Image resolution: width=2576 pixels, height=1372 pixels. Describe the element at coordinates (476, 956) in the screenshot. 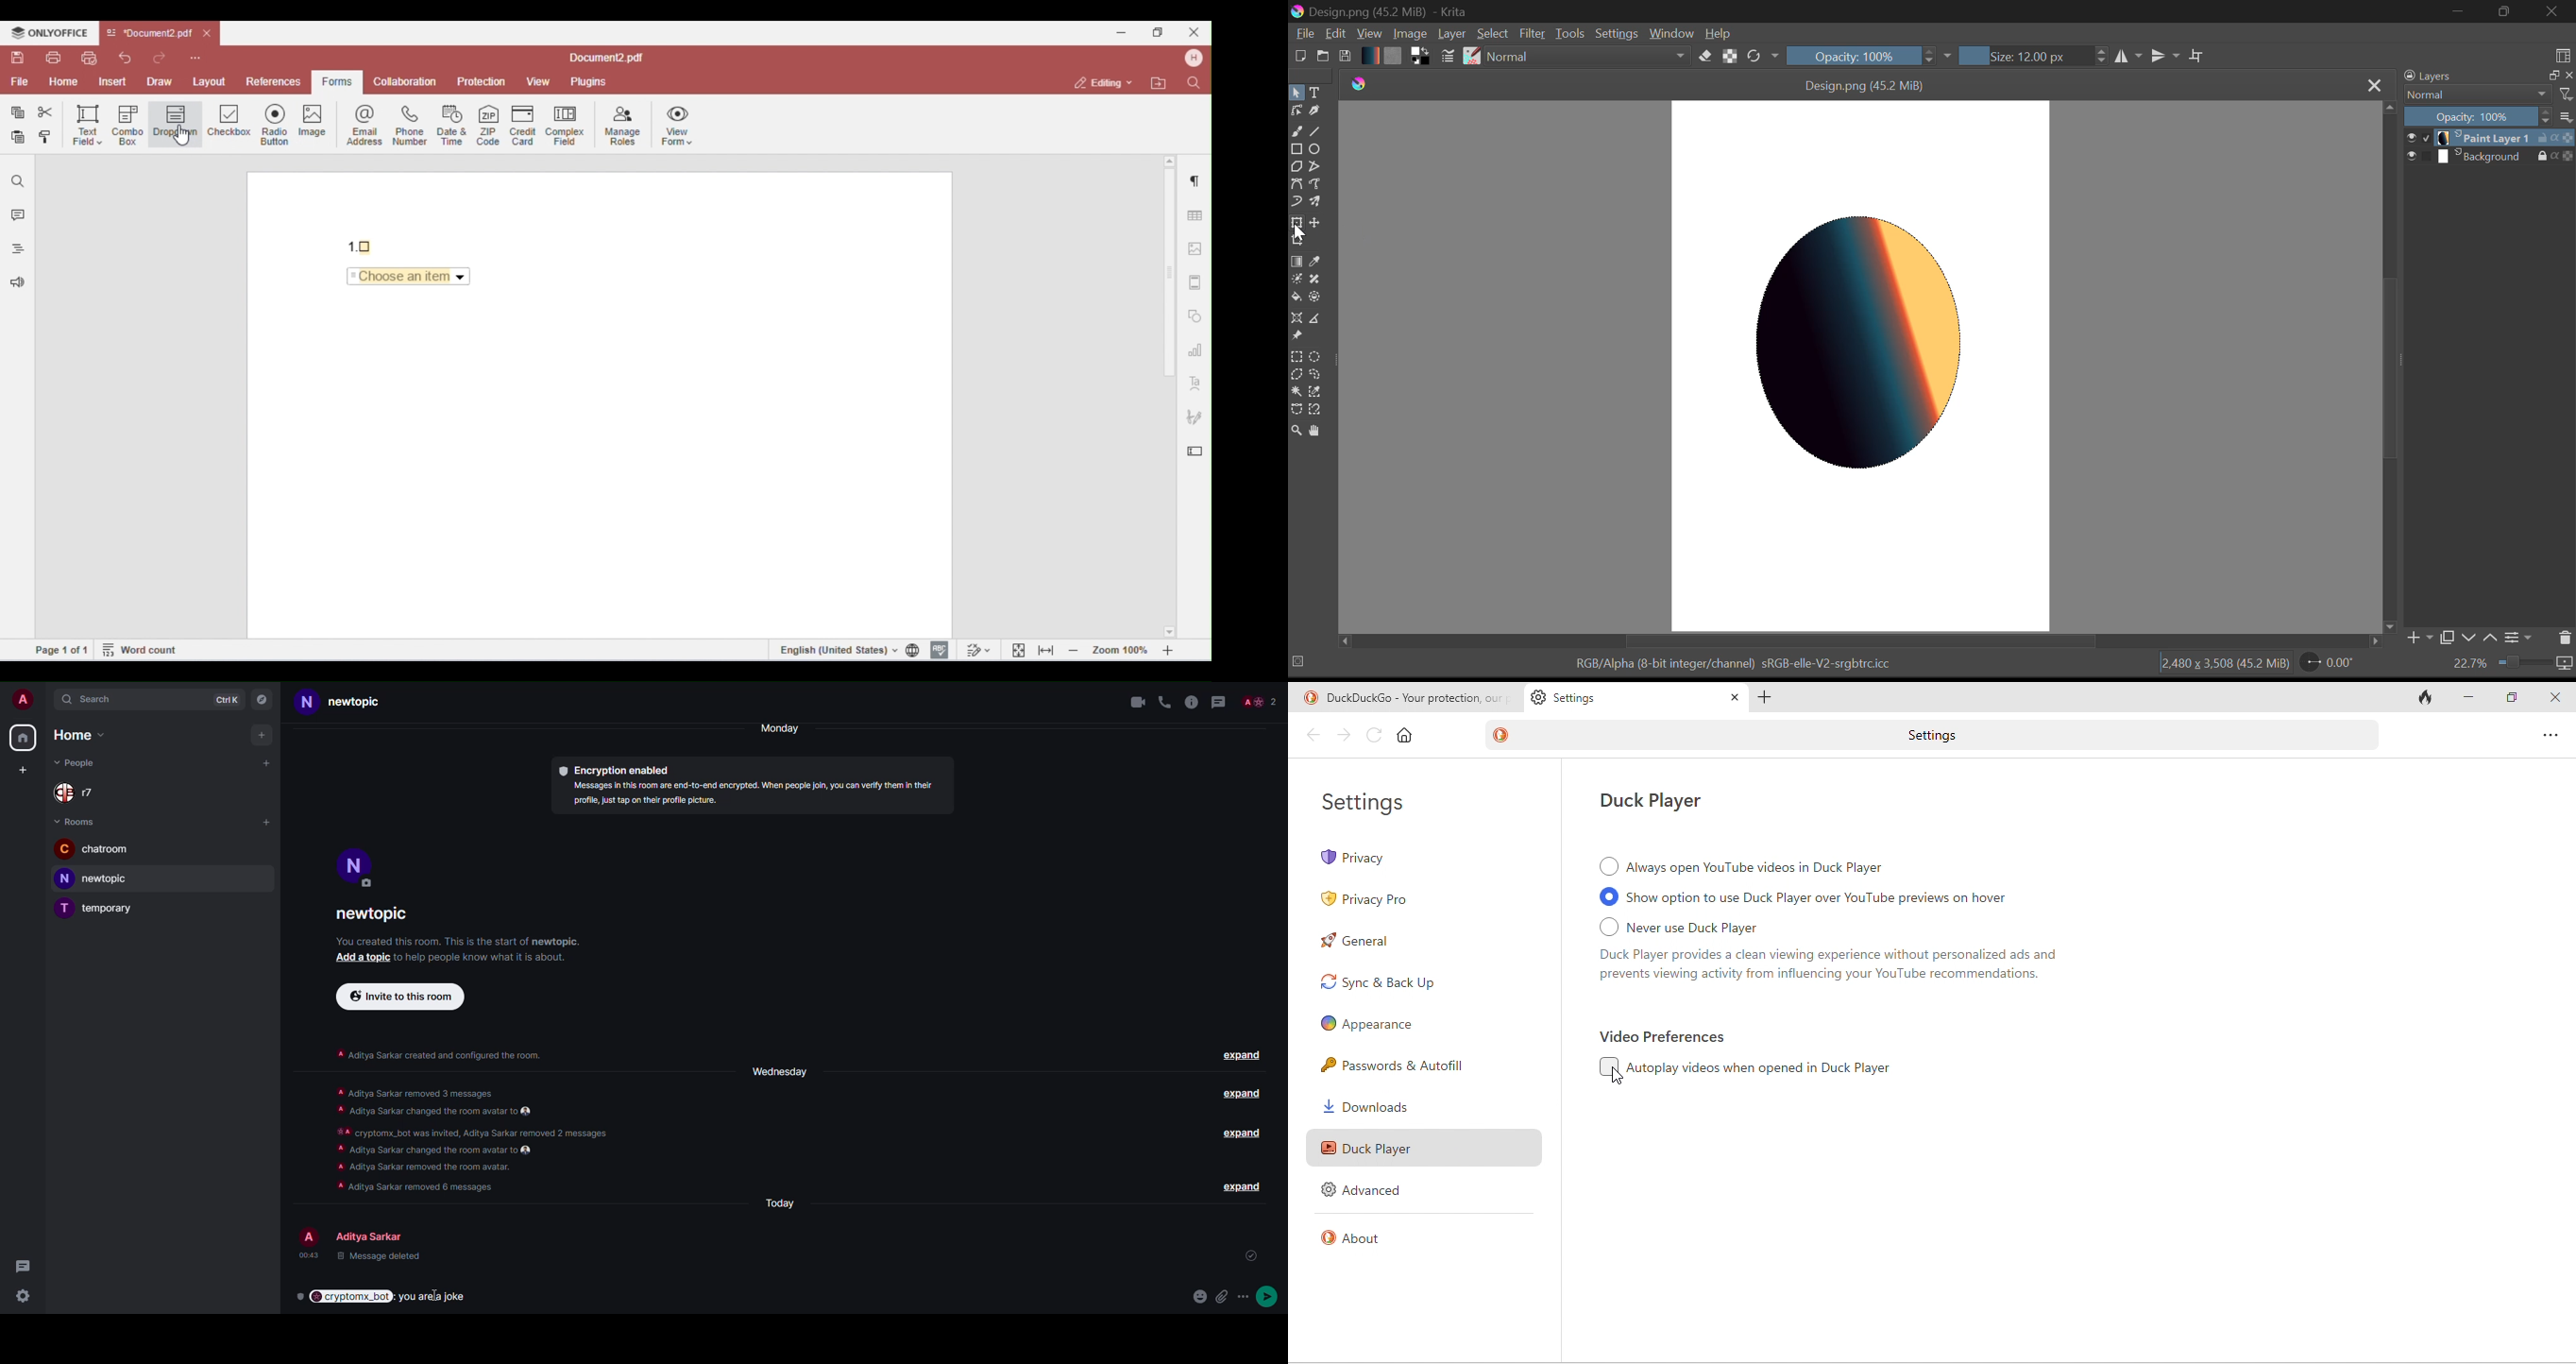

I see `info` at that location.